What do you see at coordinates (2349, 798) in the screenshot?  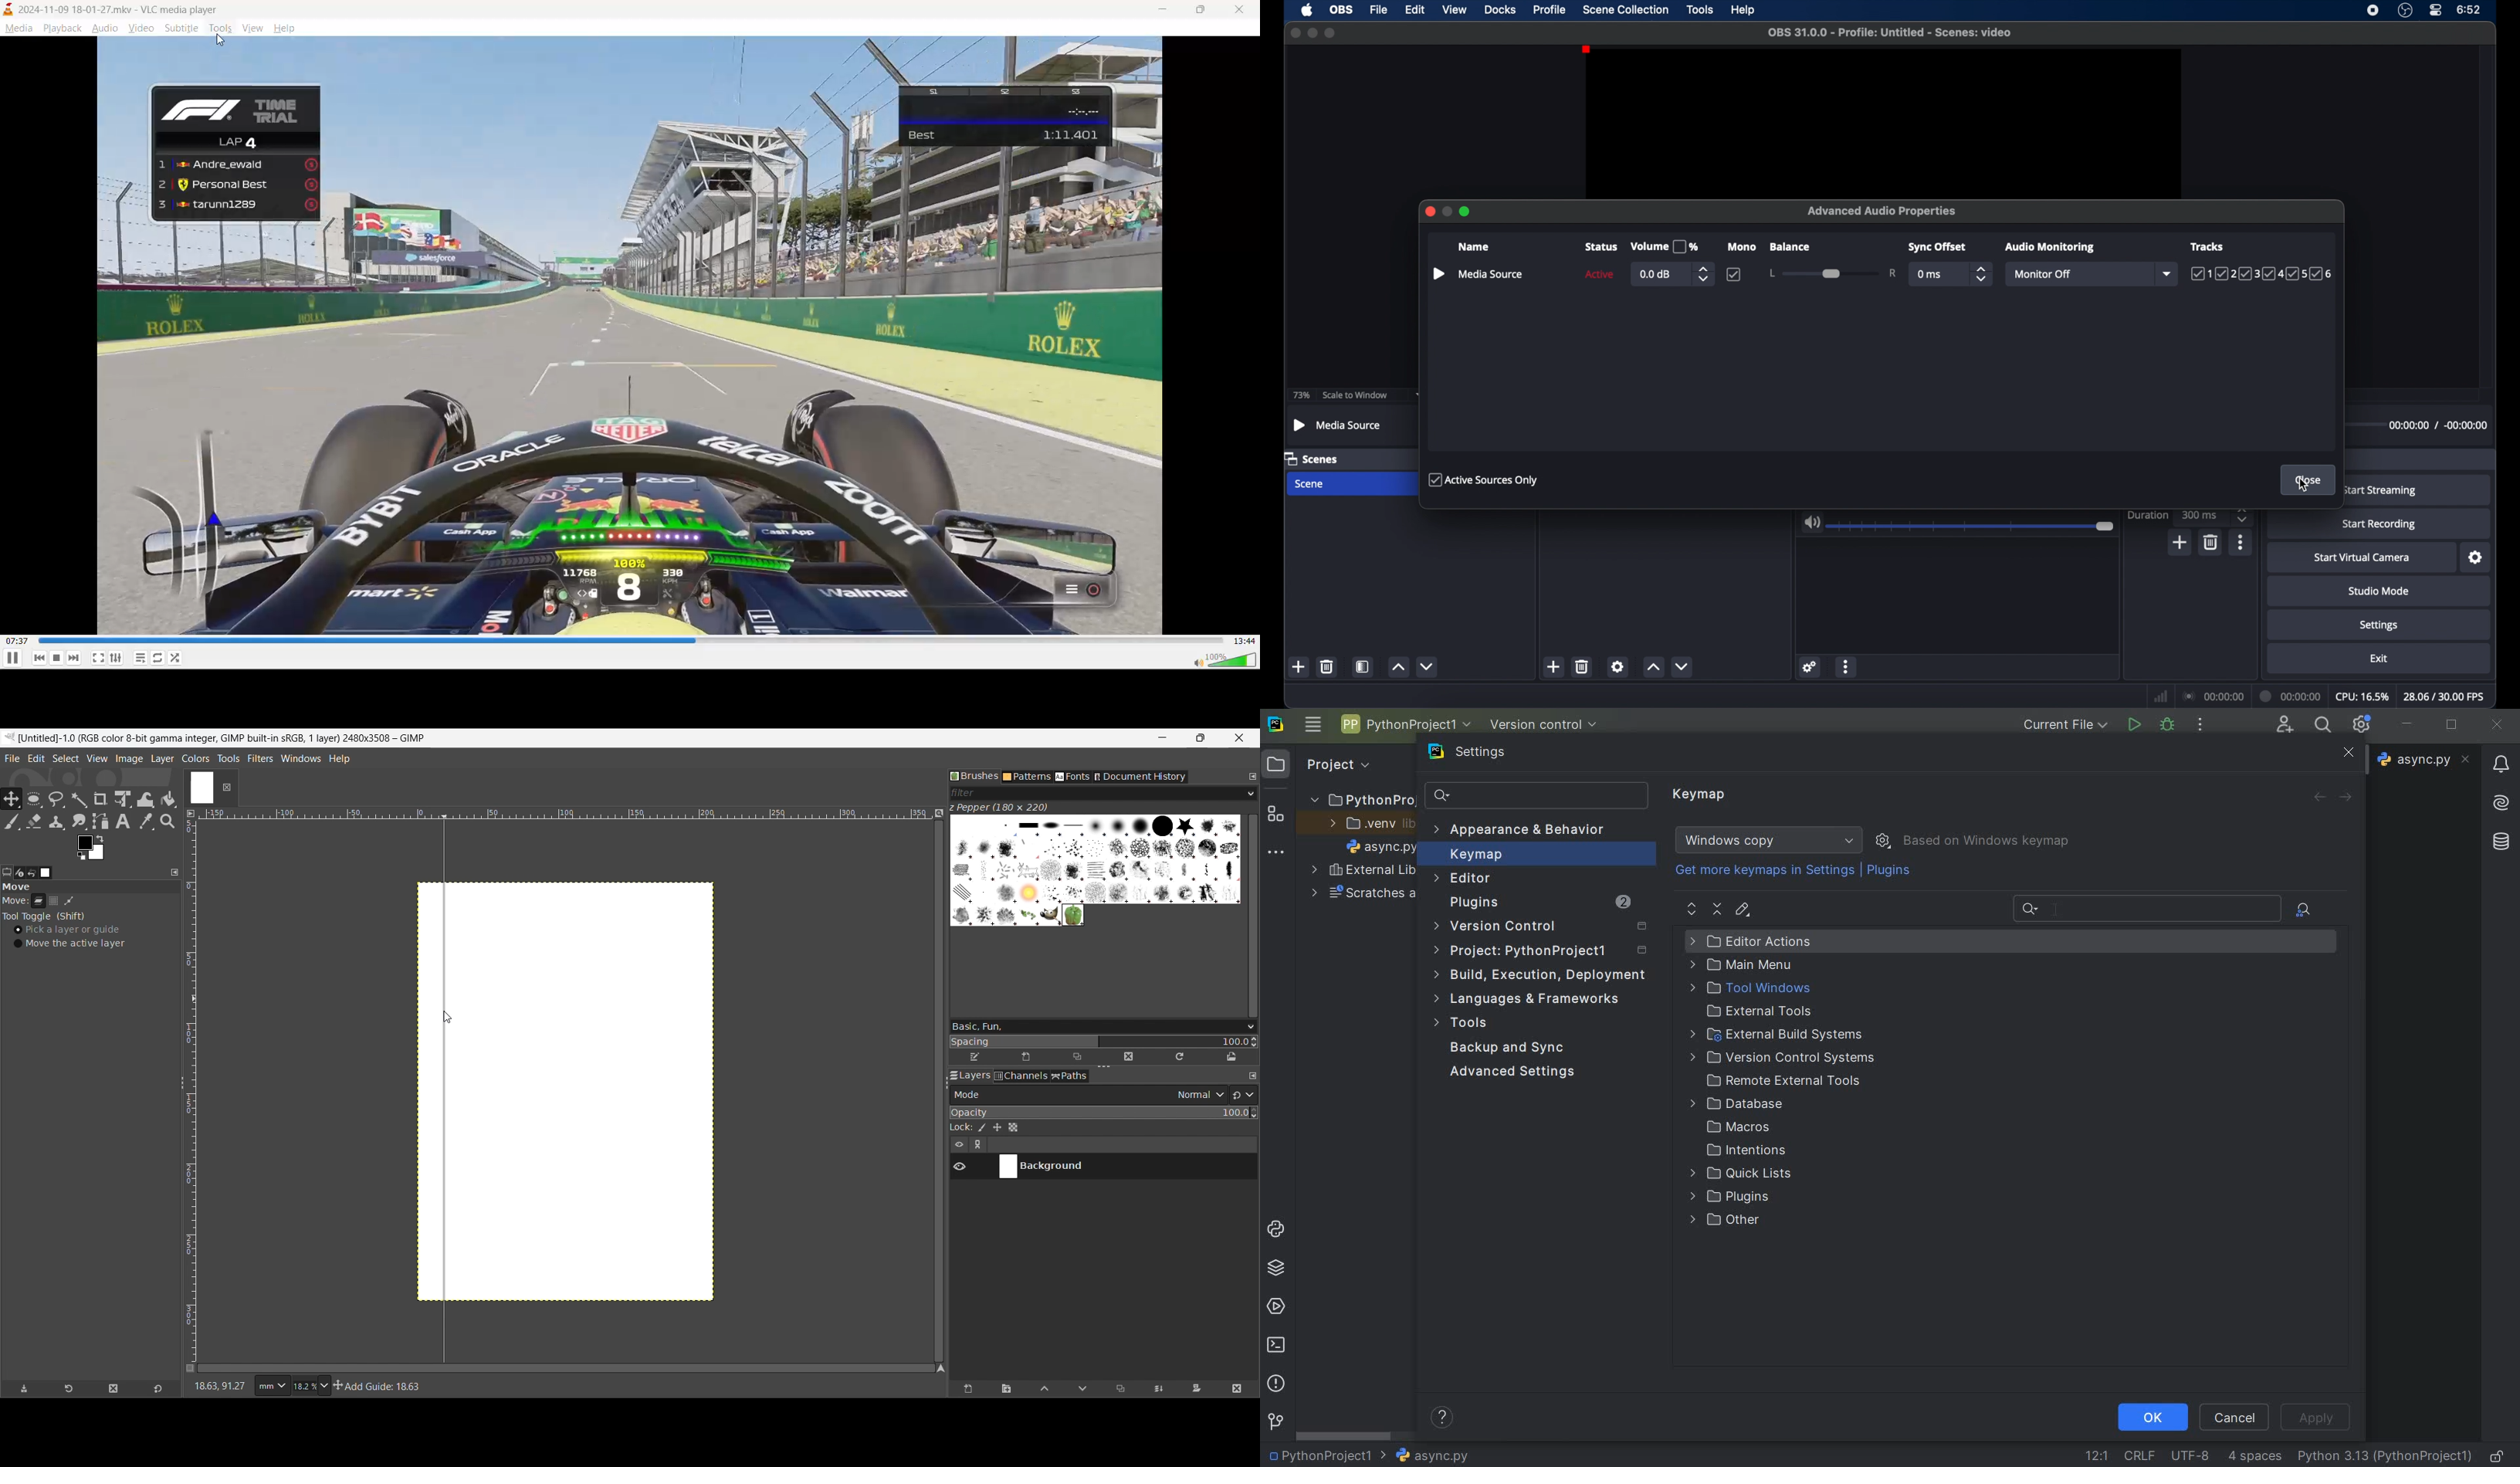 I see `forward` at bounding box center [2349, 798].